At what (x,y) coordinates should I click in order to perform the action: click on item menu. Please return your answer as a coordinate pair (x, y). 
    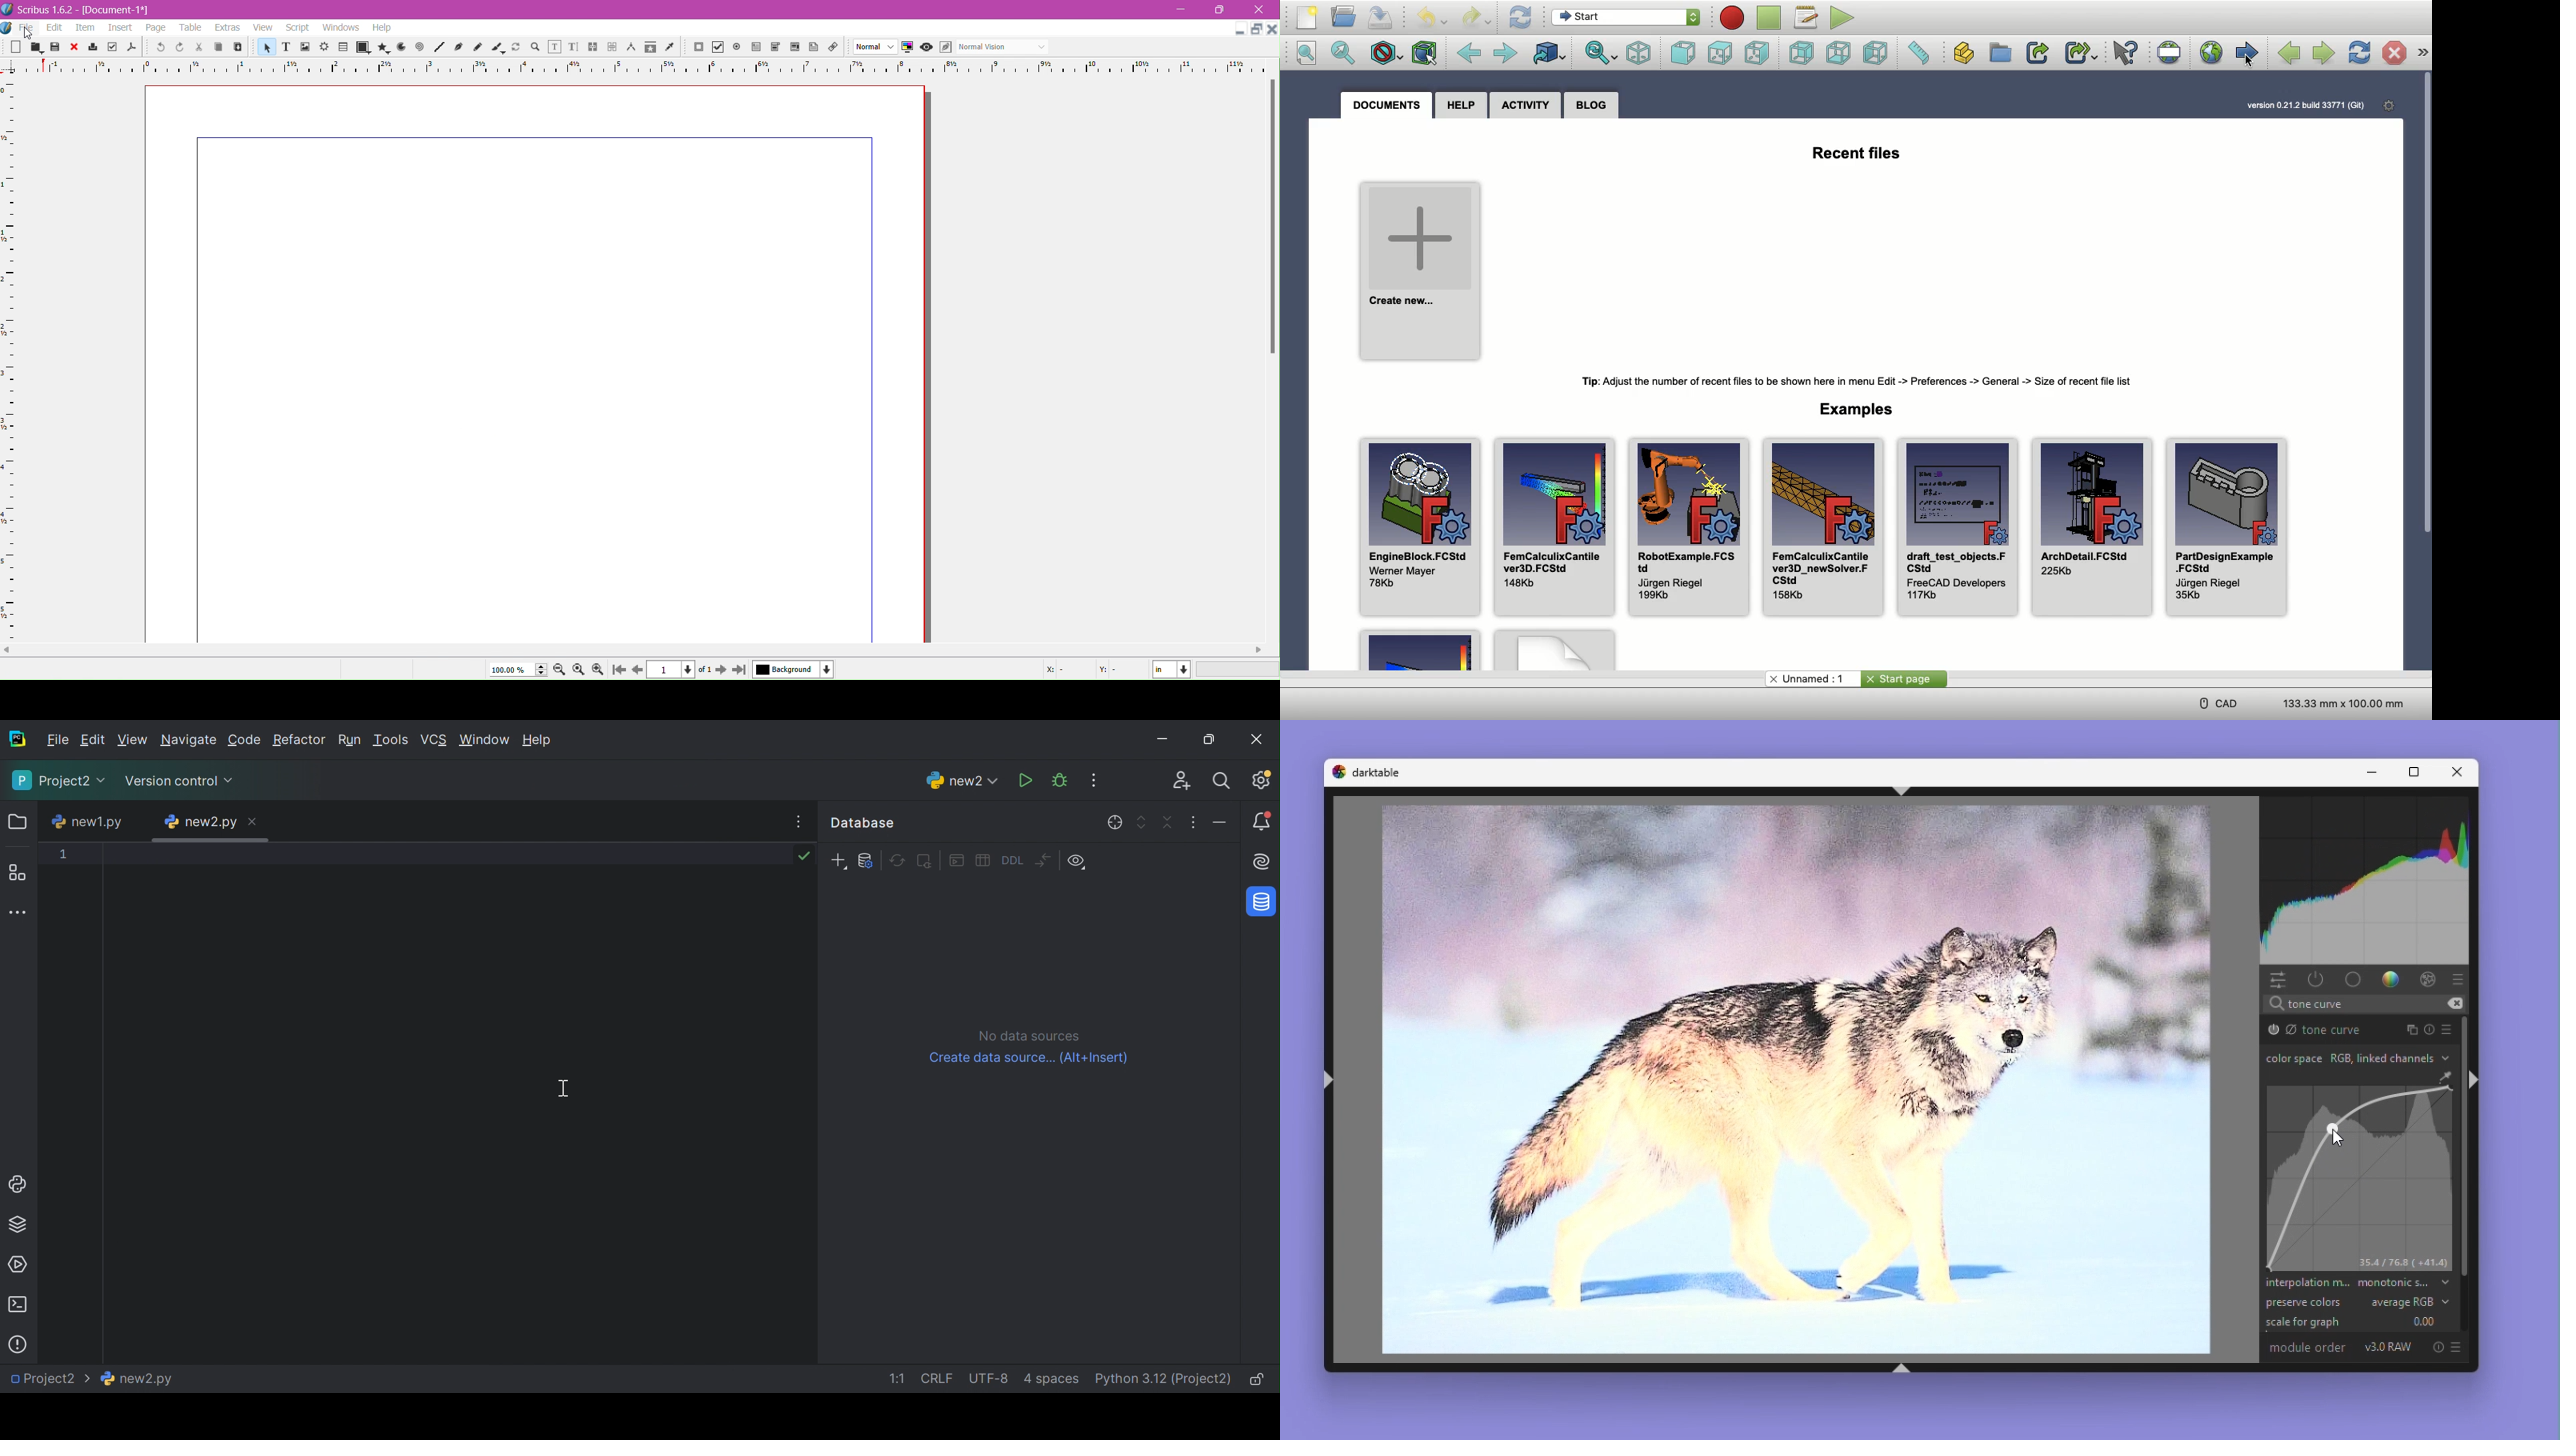
    Looking at the image, I should click on (86, 29).